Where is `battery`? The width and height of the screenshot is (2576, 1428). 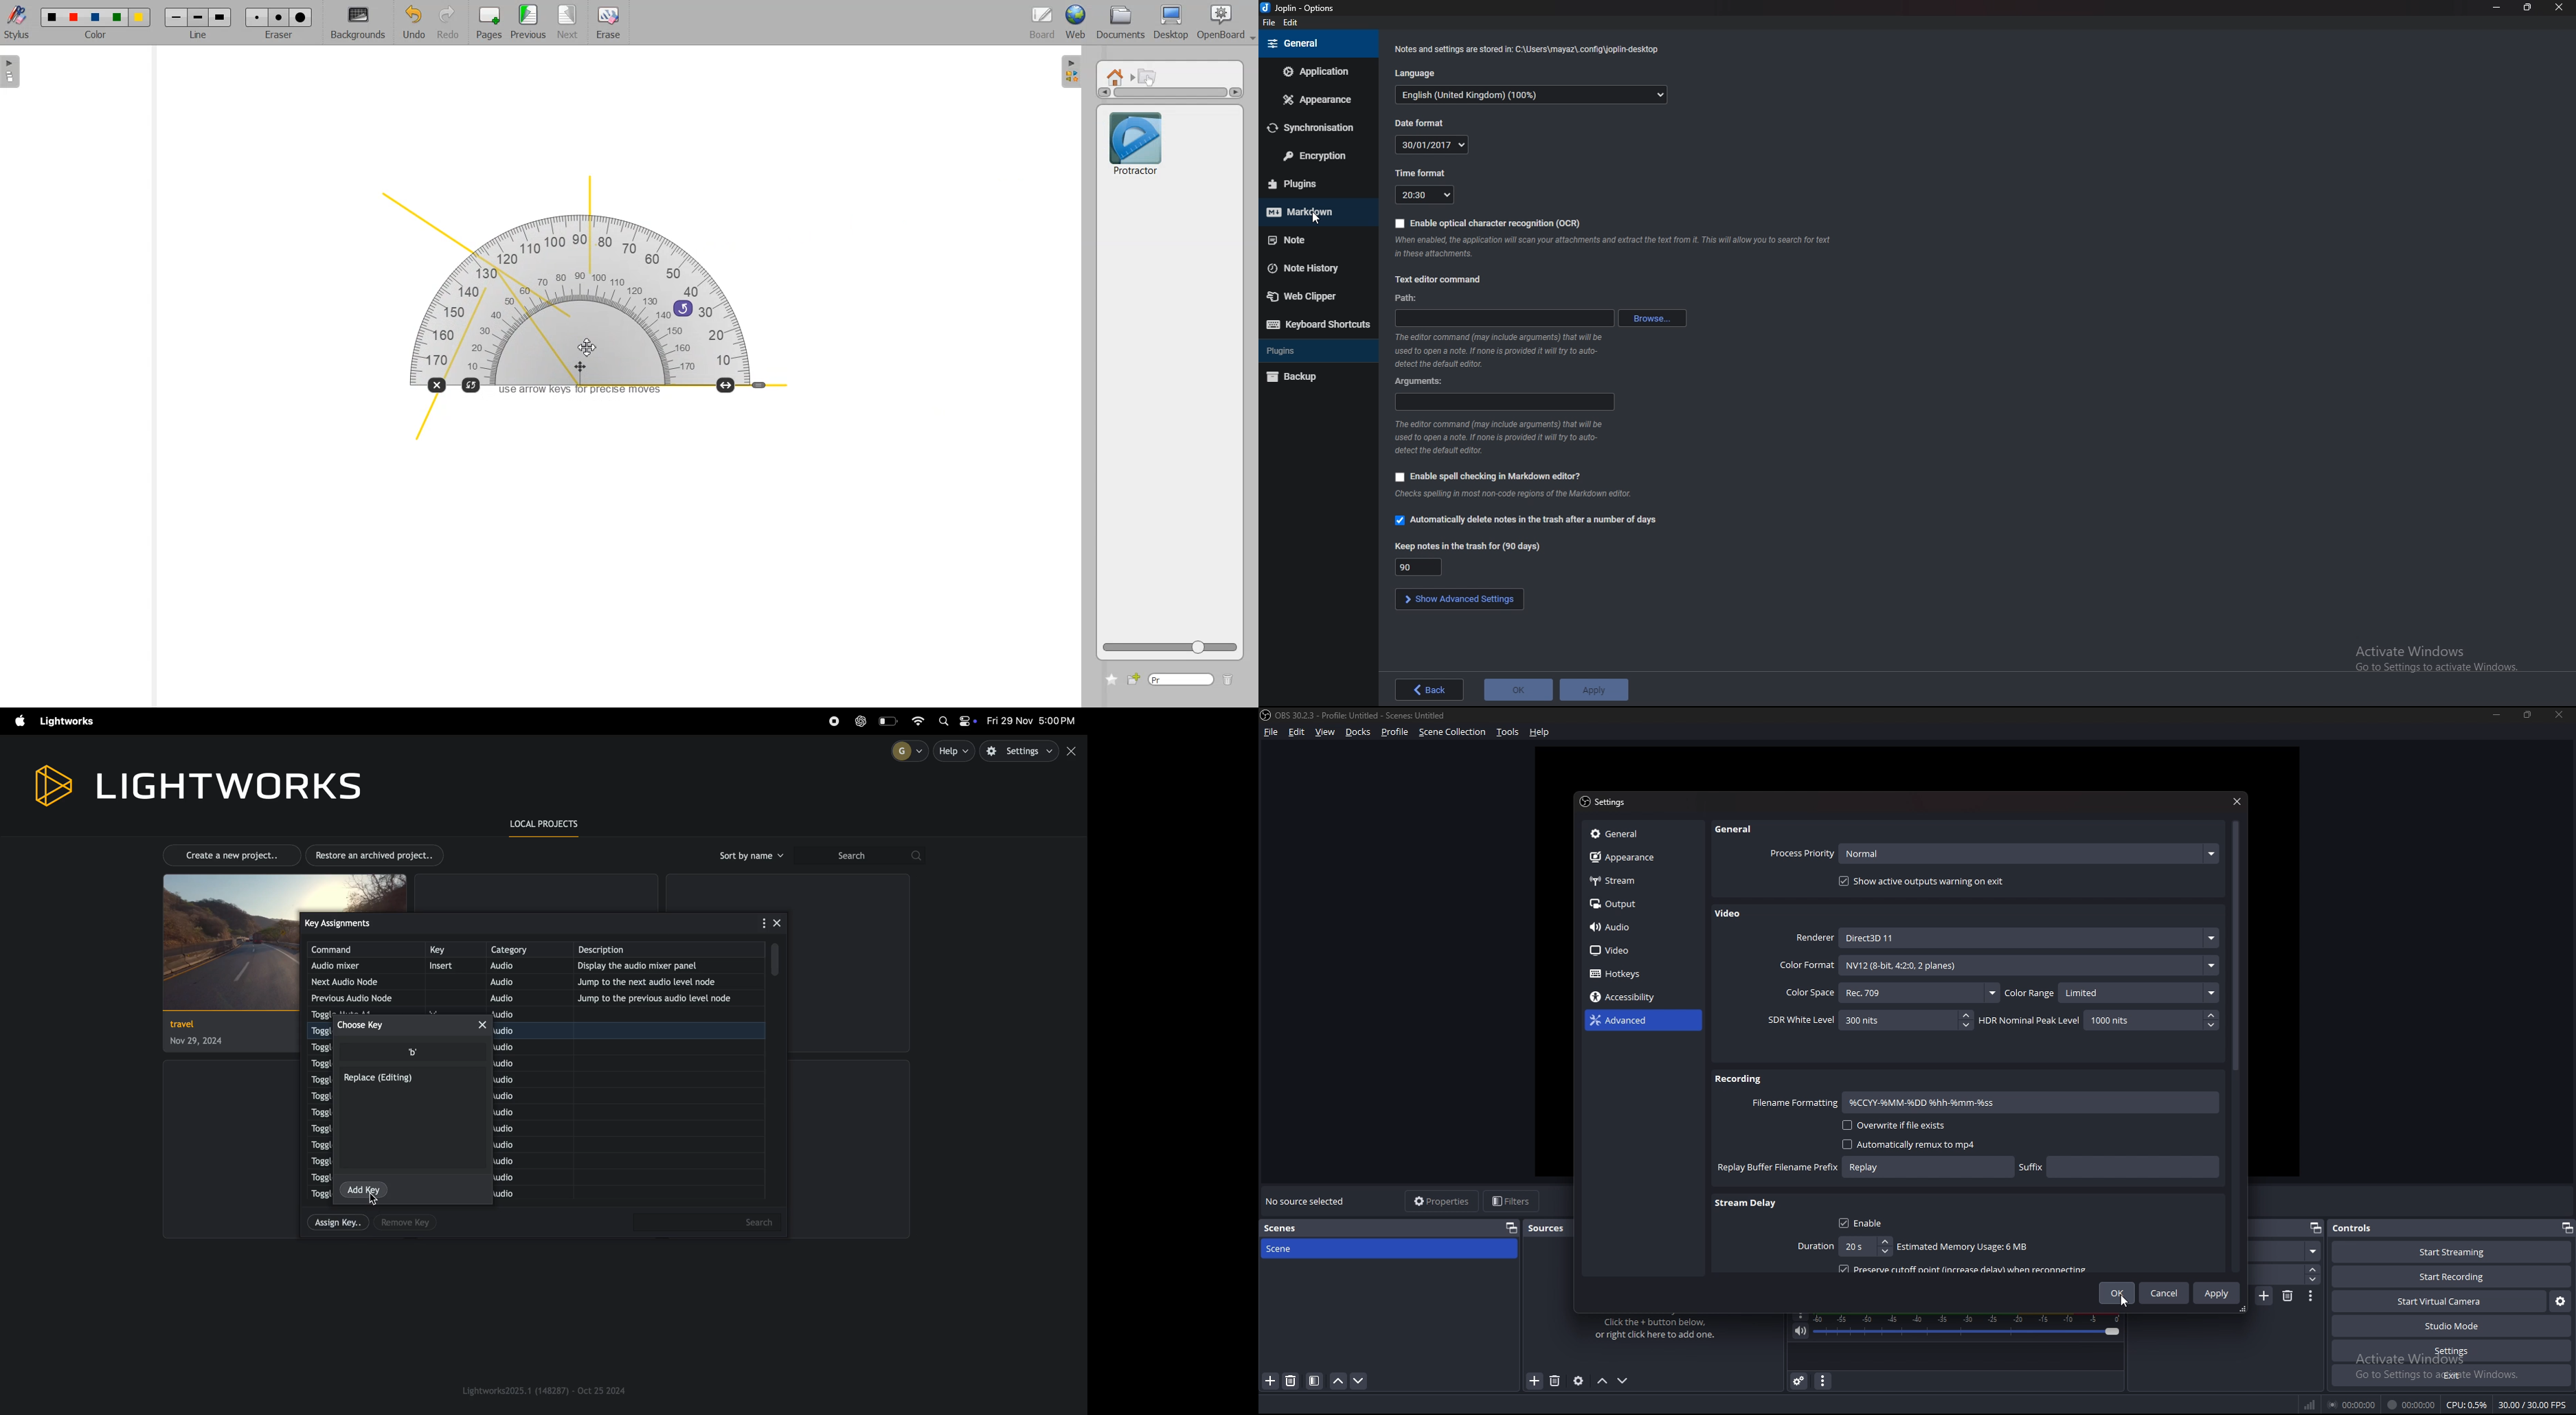 battery is located at coordinates (890, 721).